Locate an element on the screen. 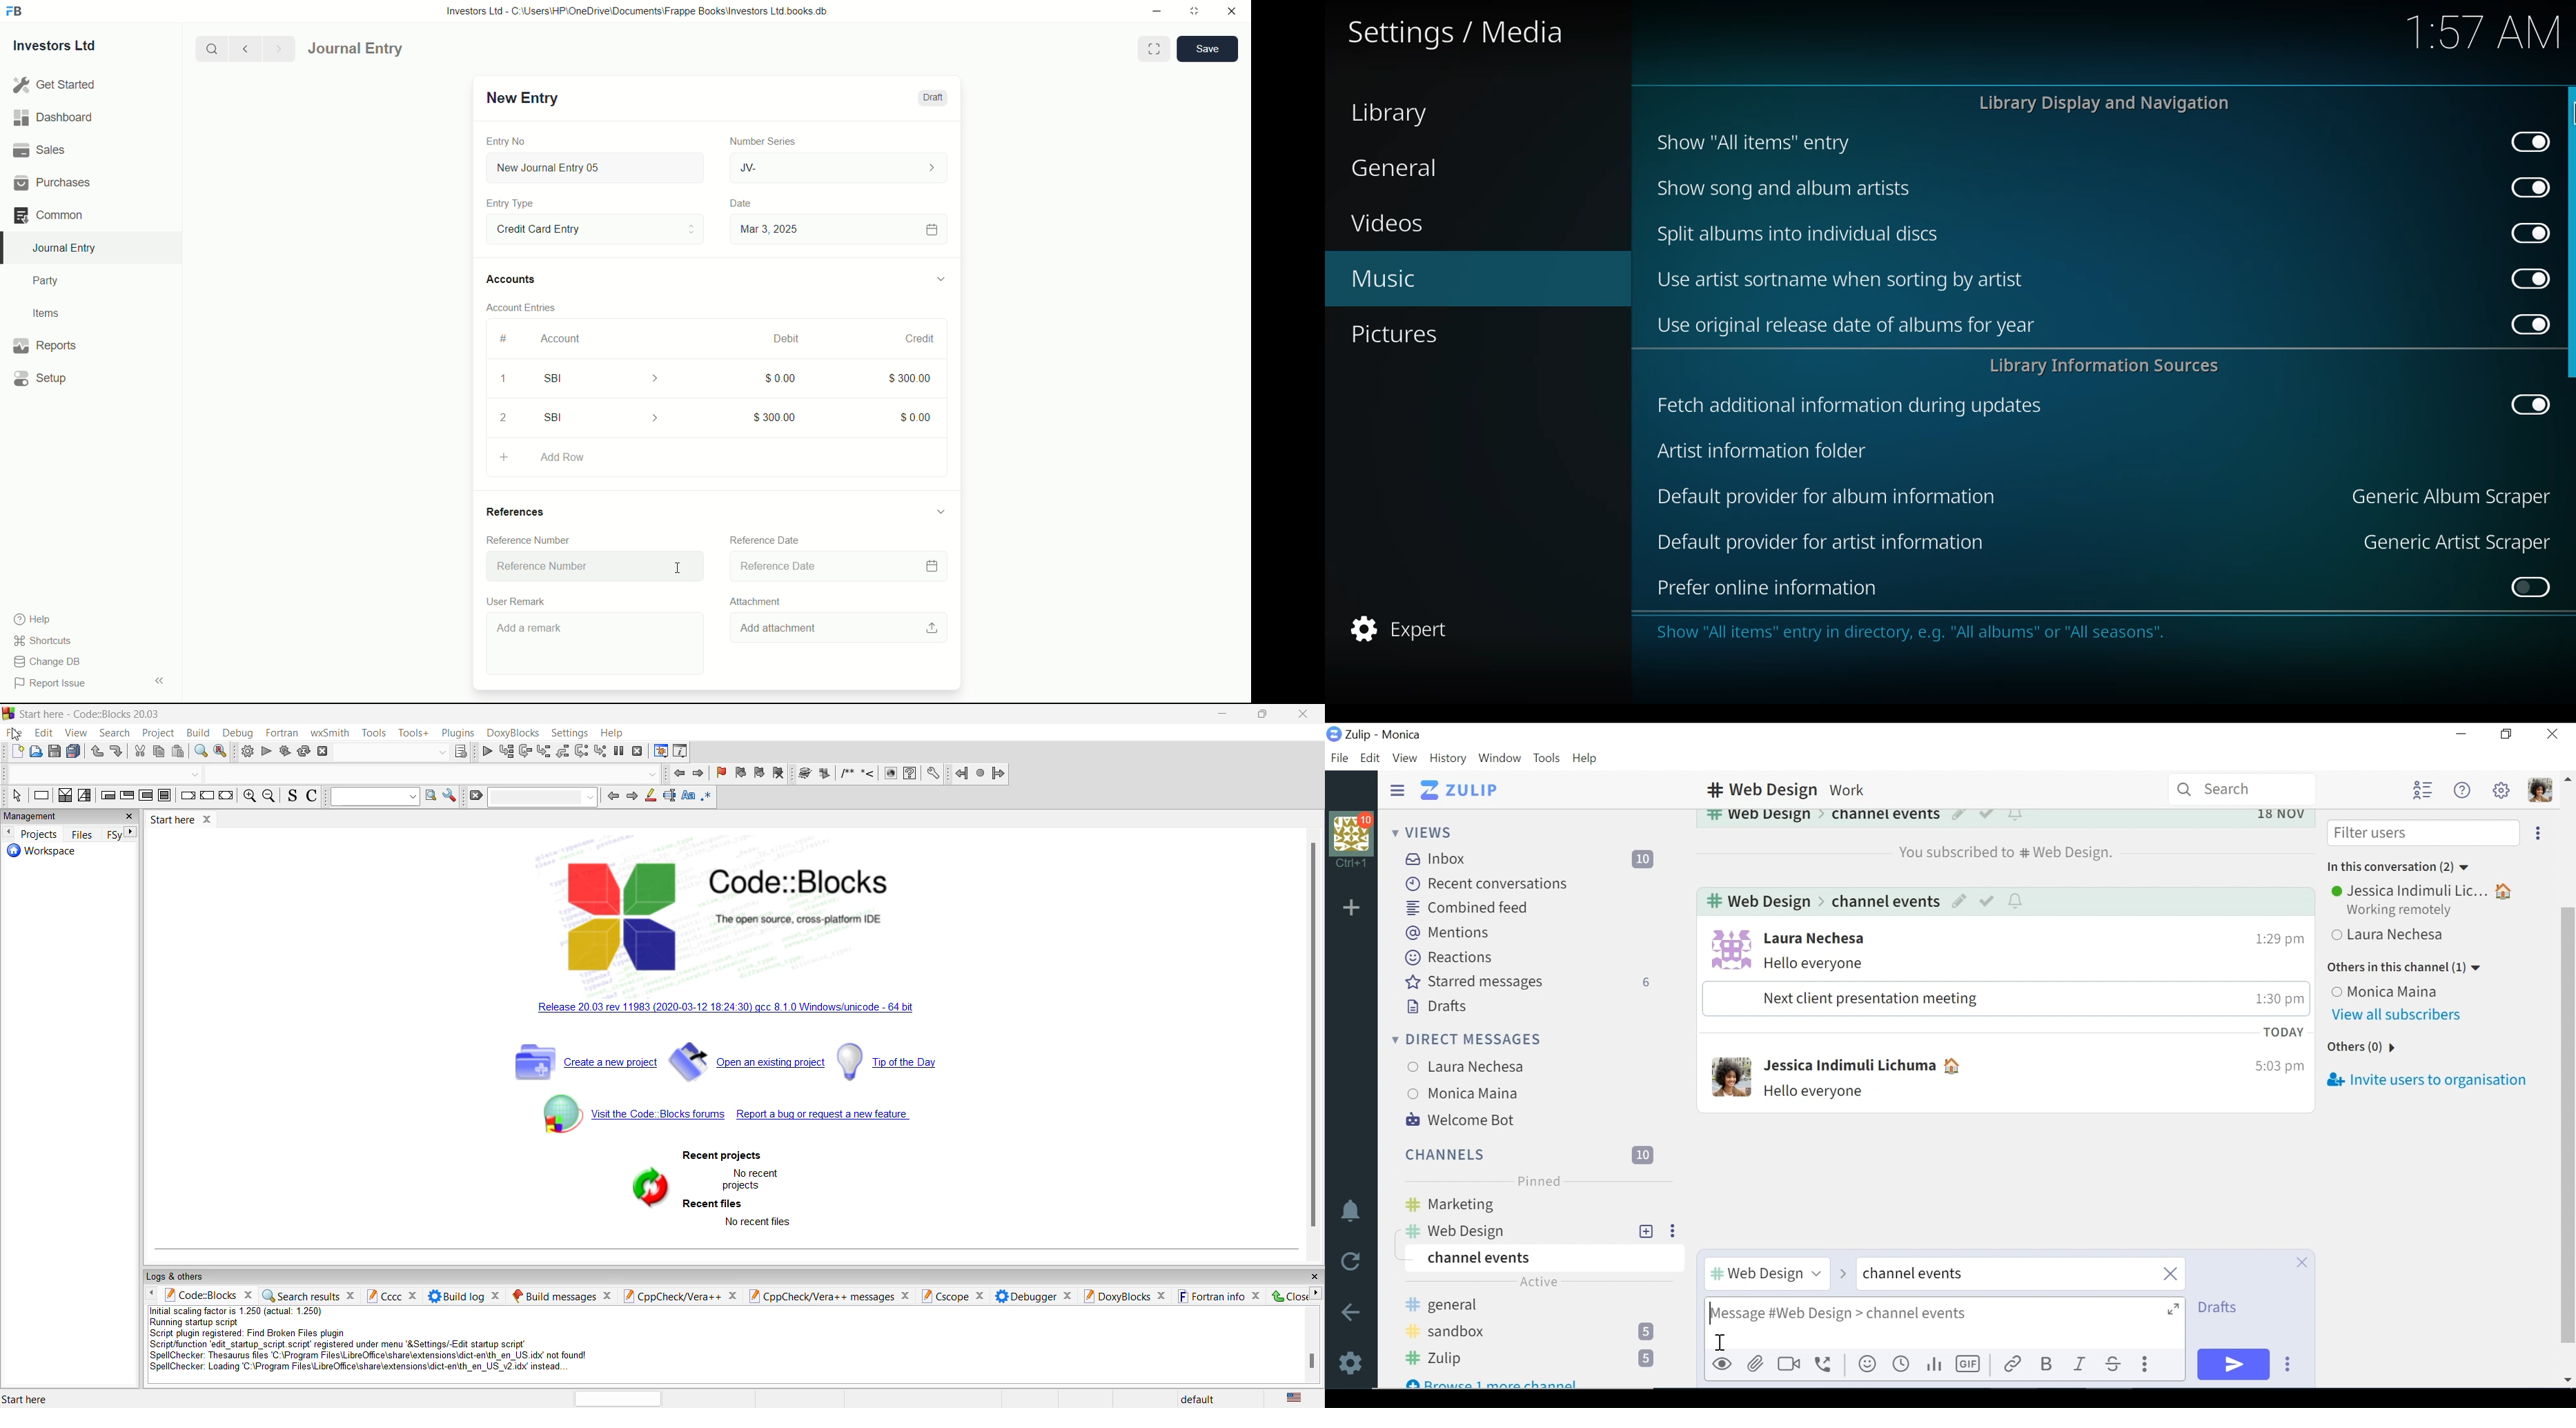 This screenshot has width=2576, height=1428. 1 is located at coordinates (502, 381).